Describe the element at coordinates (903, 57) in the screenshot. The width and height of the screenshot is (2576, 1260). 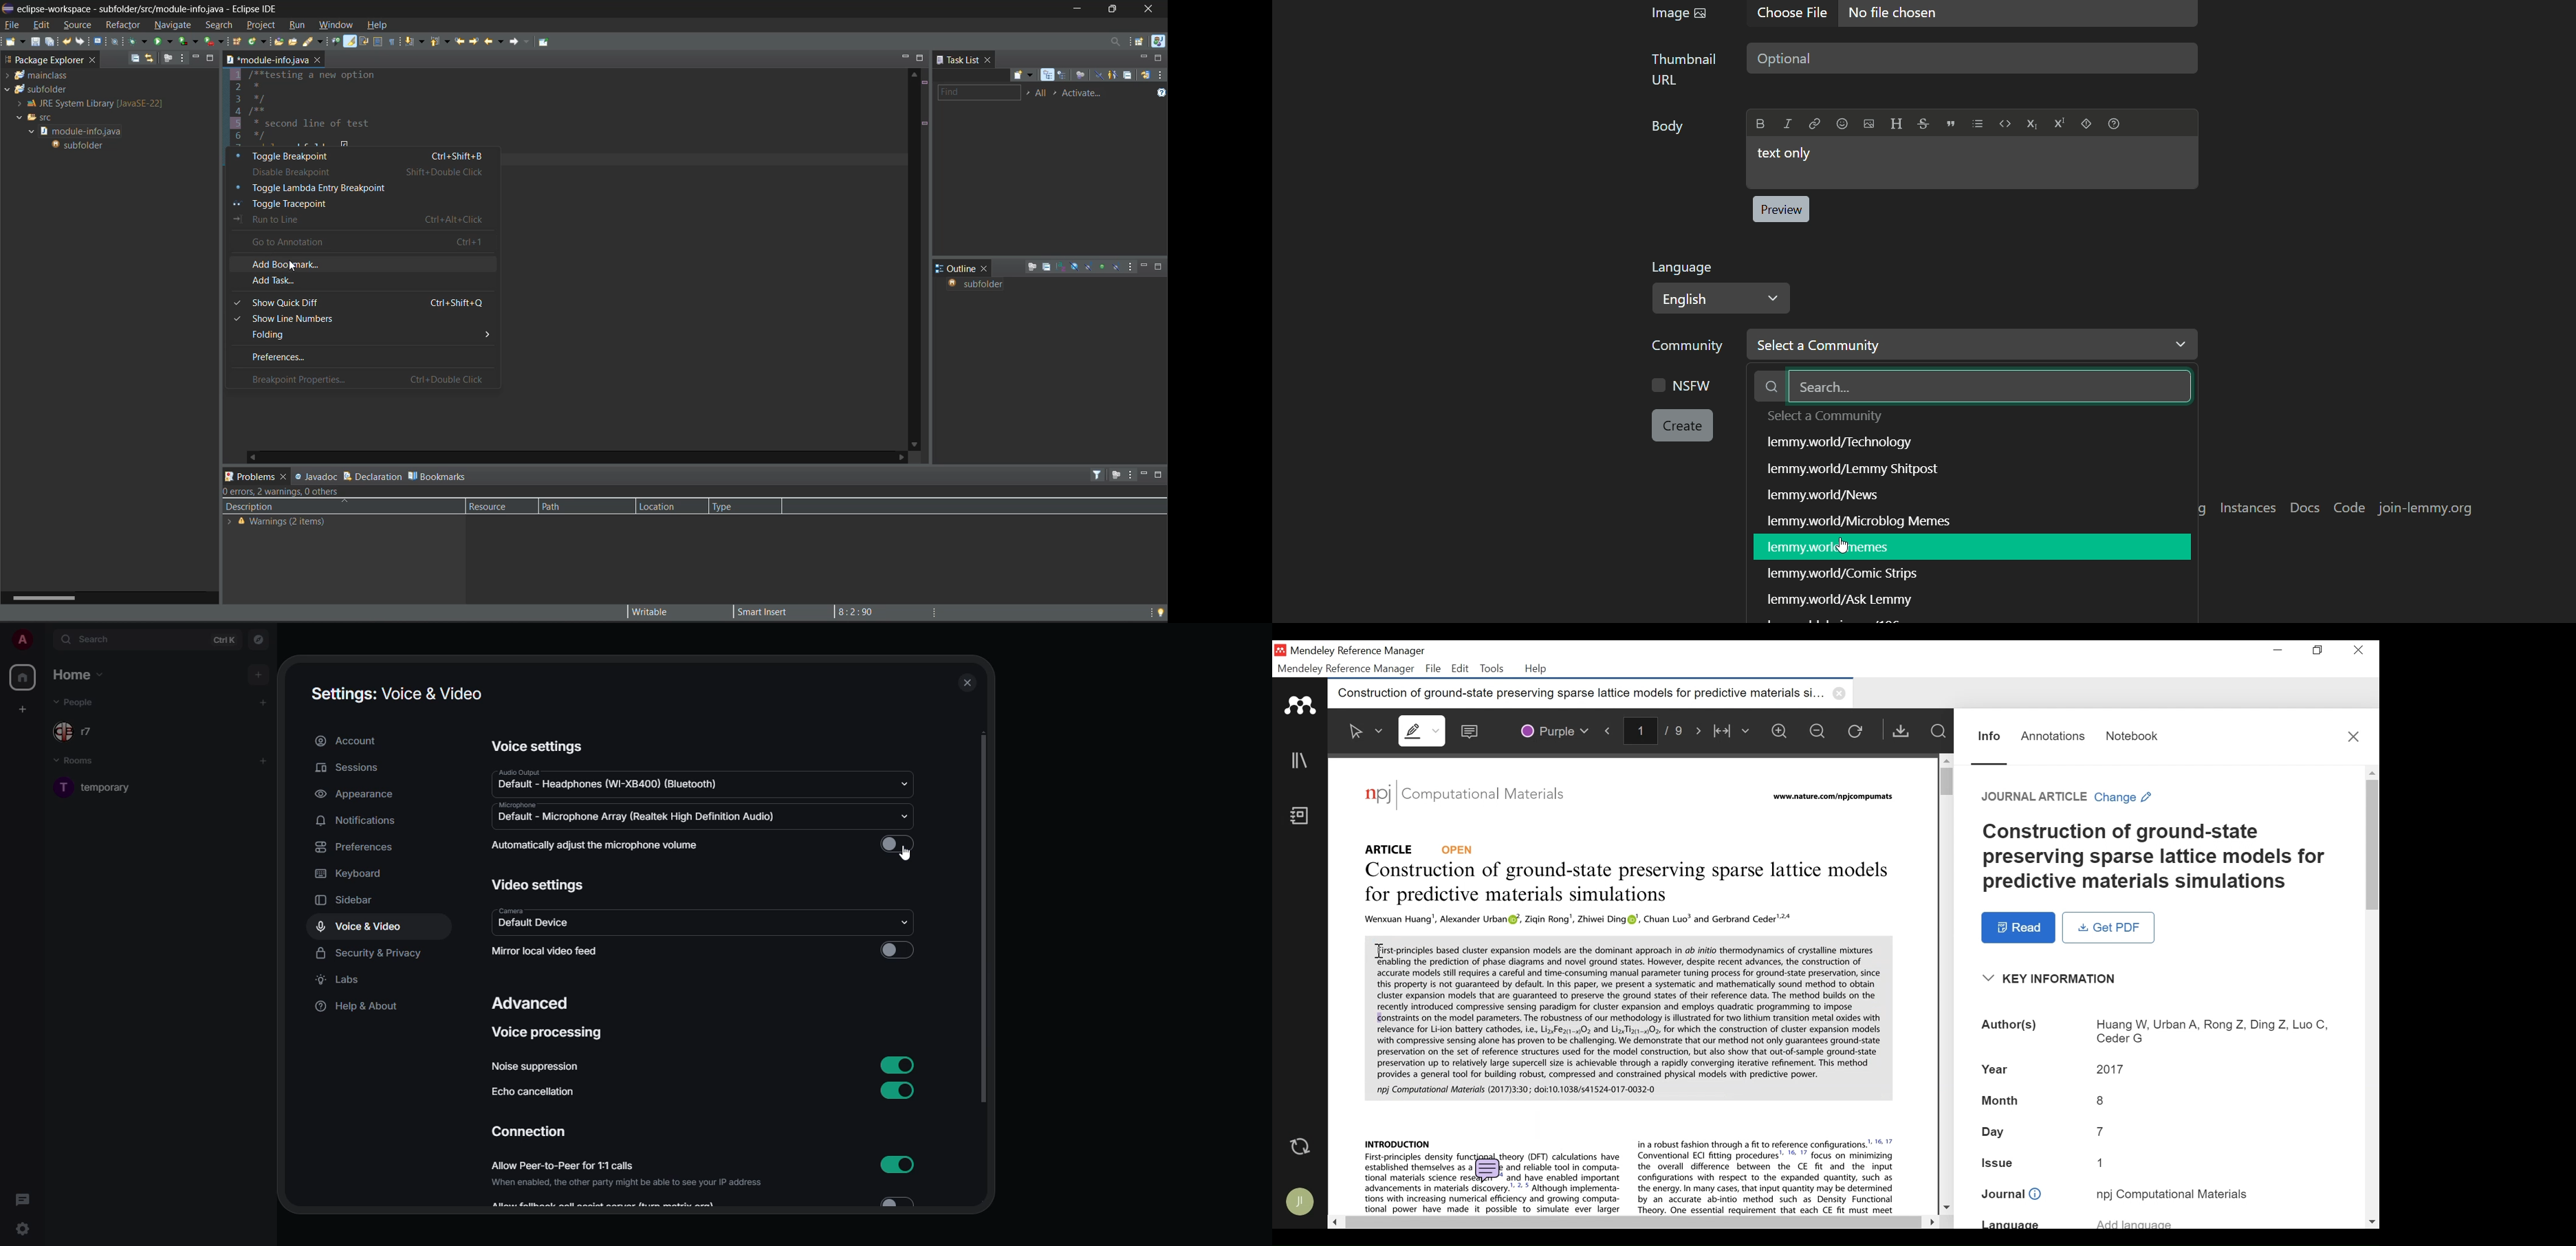
I see `minimize` at that location.